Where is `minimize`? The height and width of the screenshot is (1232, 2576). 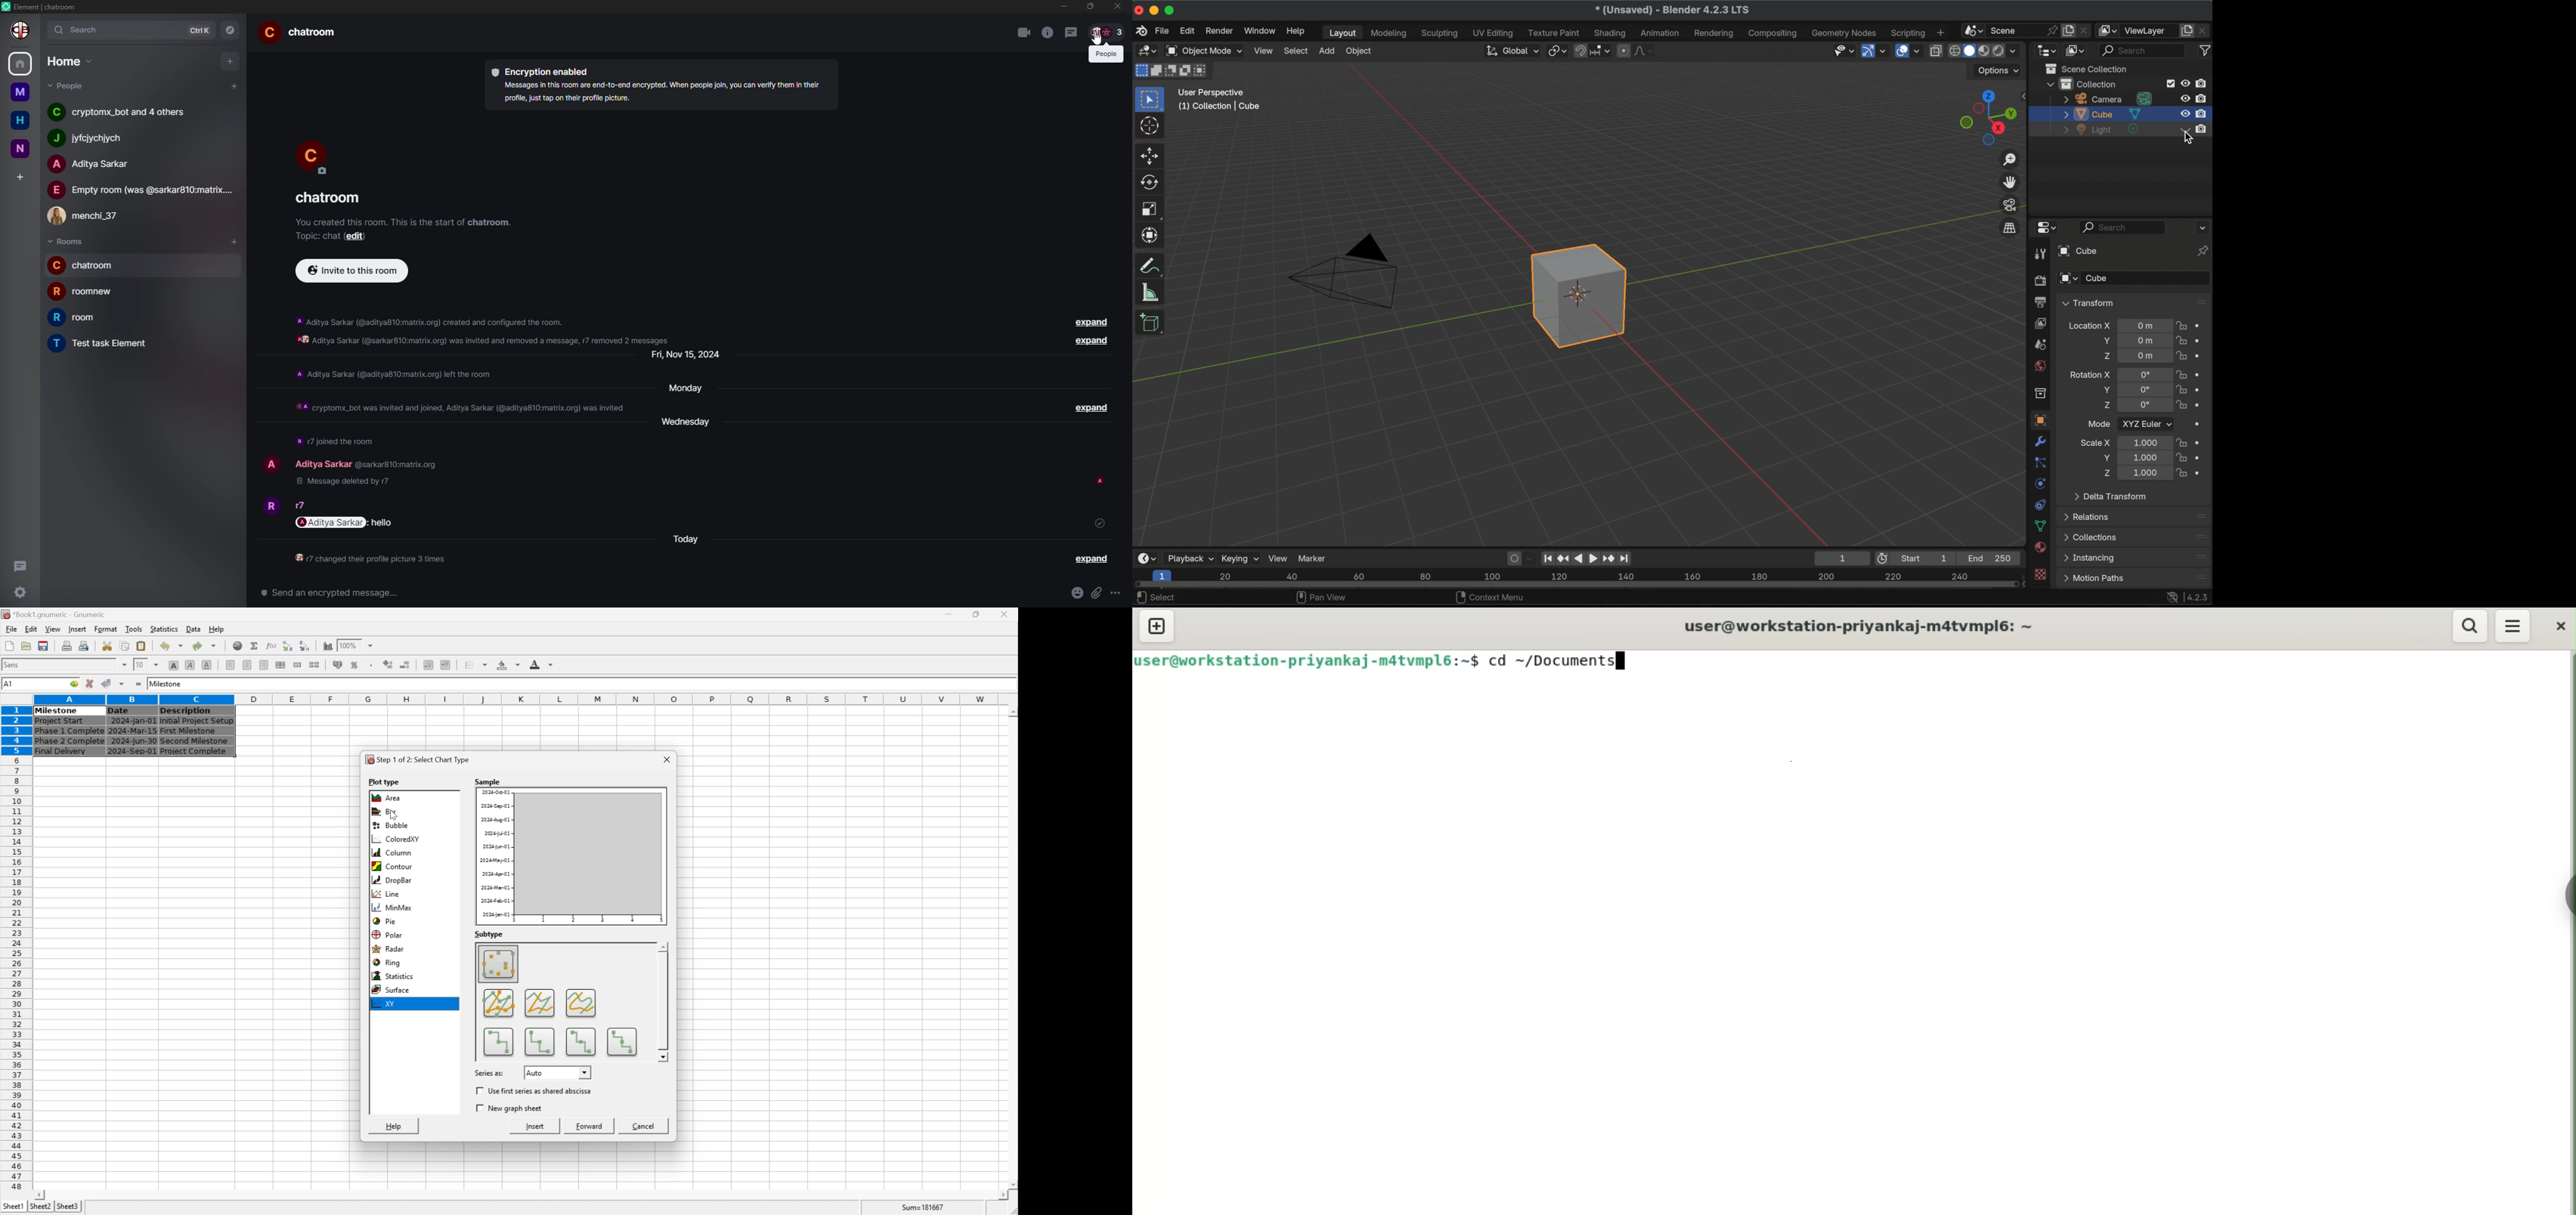 minimize is located at coordinates (955, 613).